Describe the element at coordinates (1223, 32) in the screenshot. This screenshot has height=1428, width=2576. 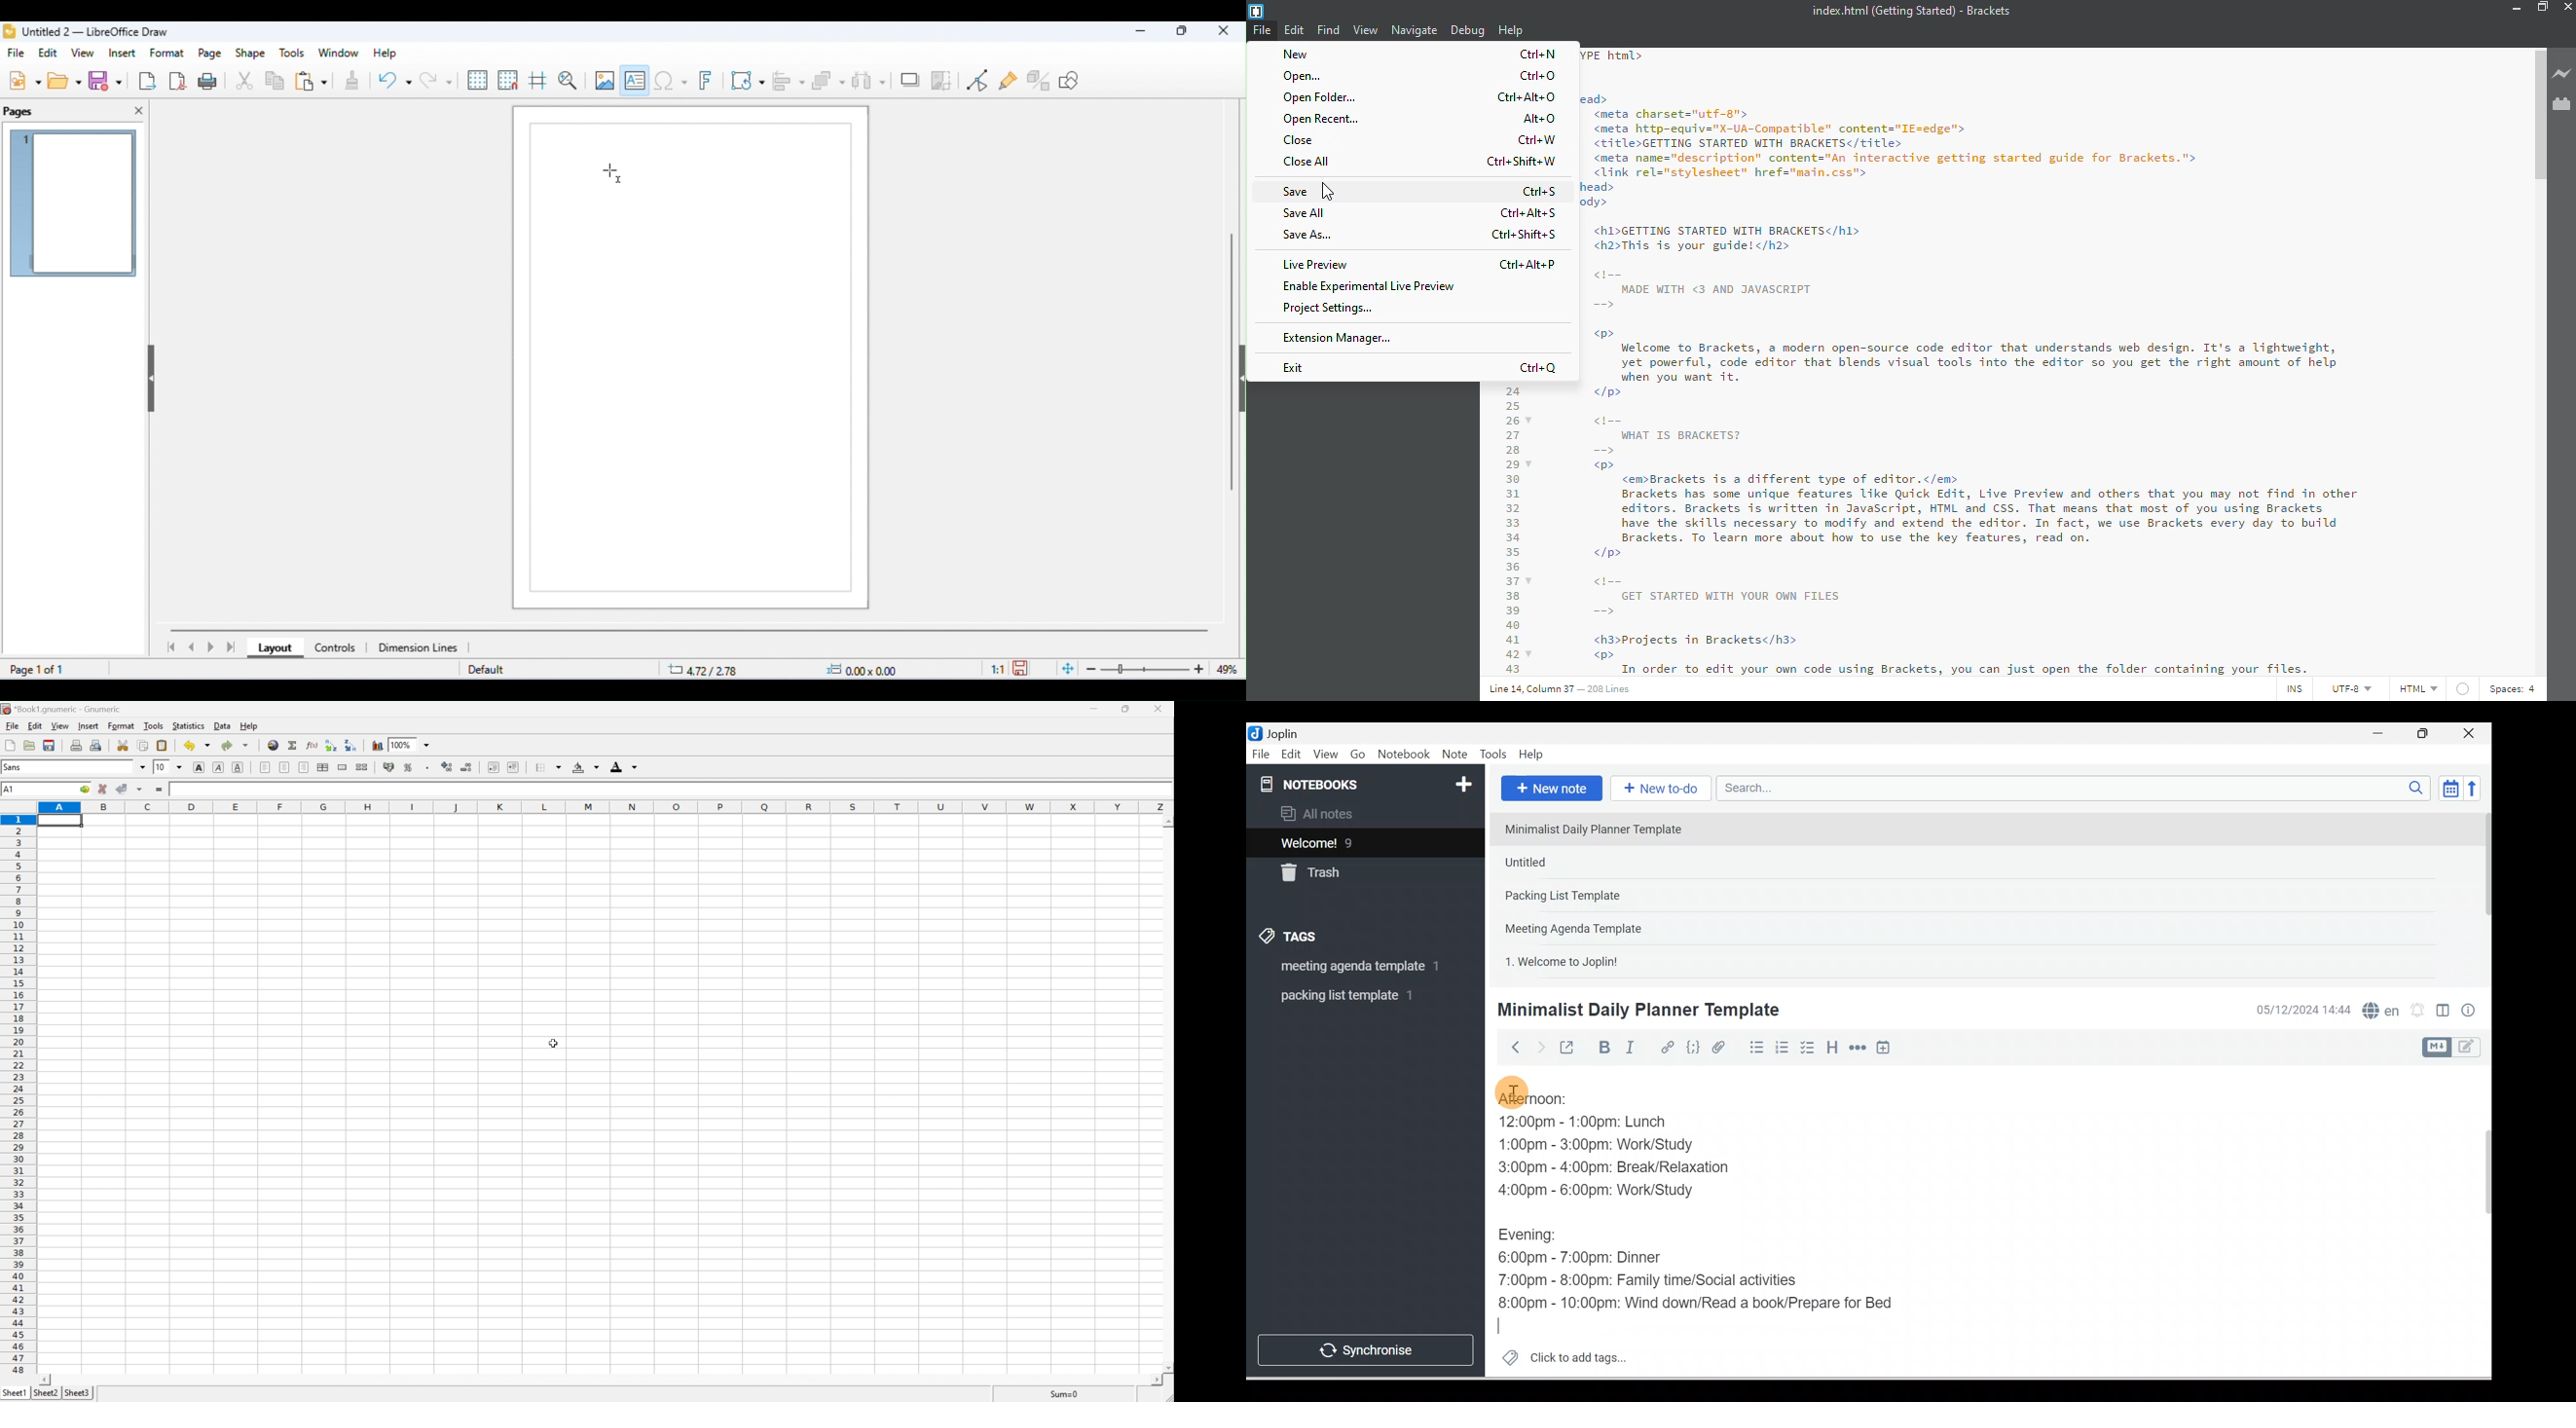
I see `close` at that location.